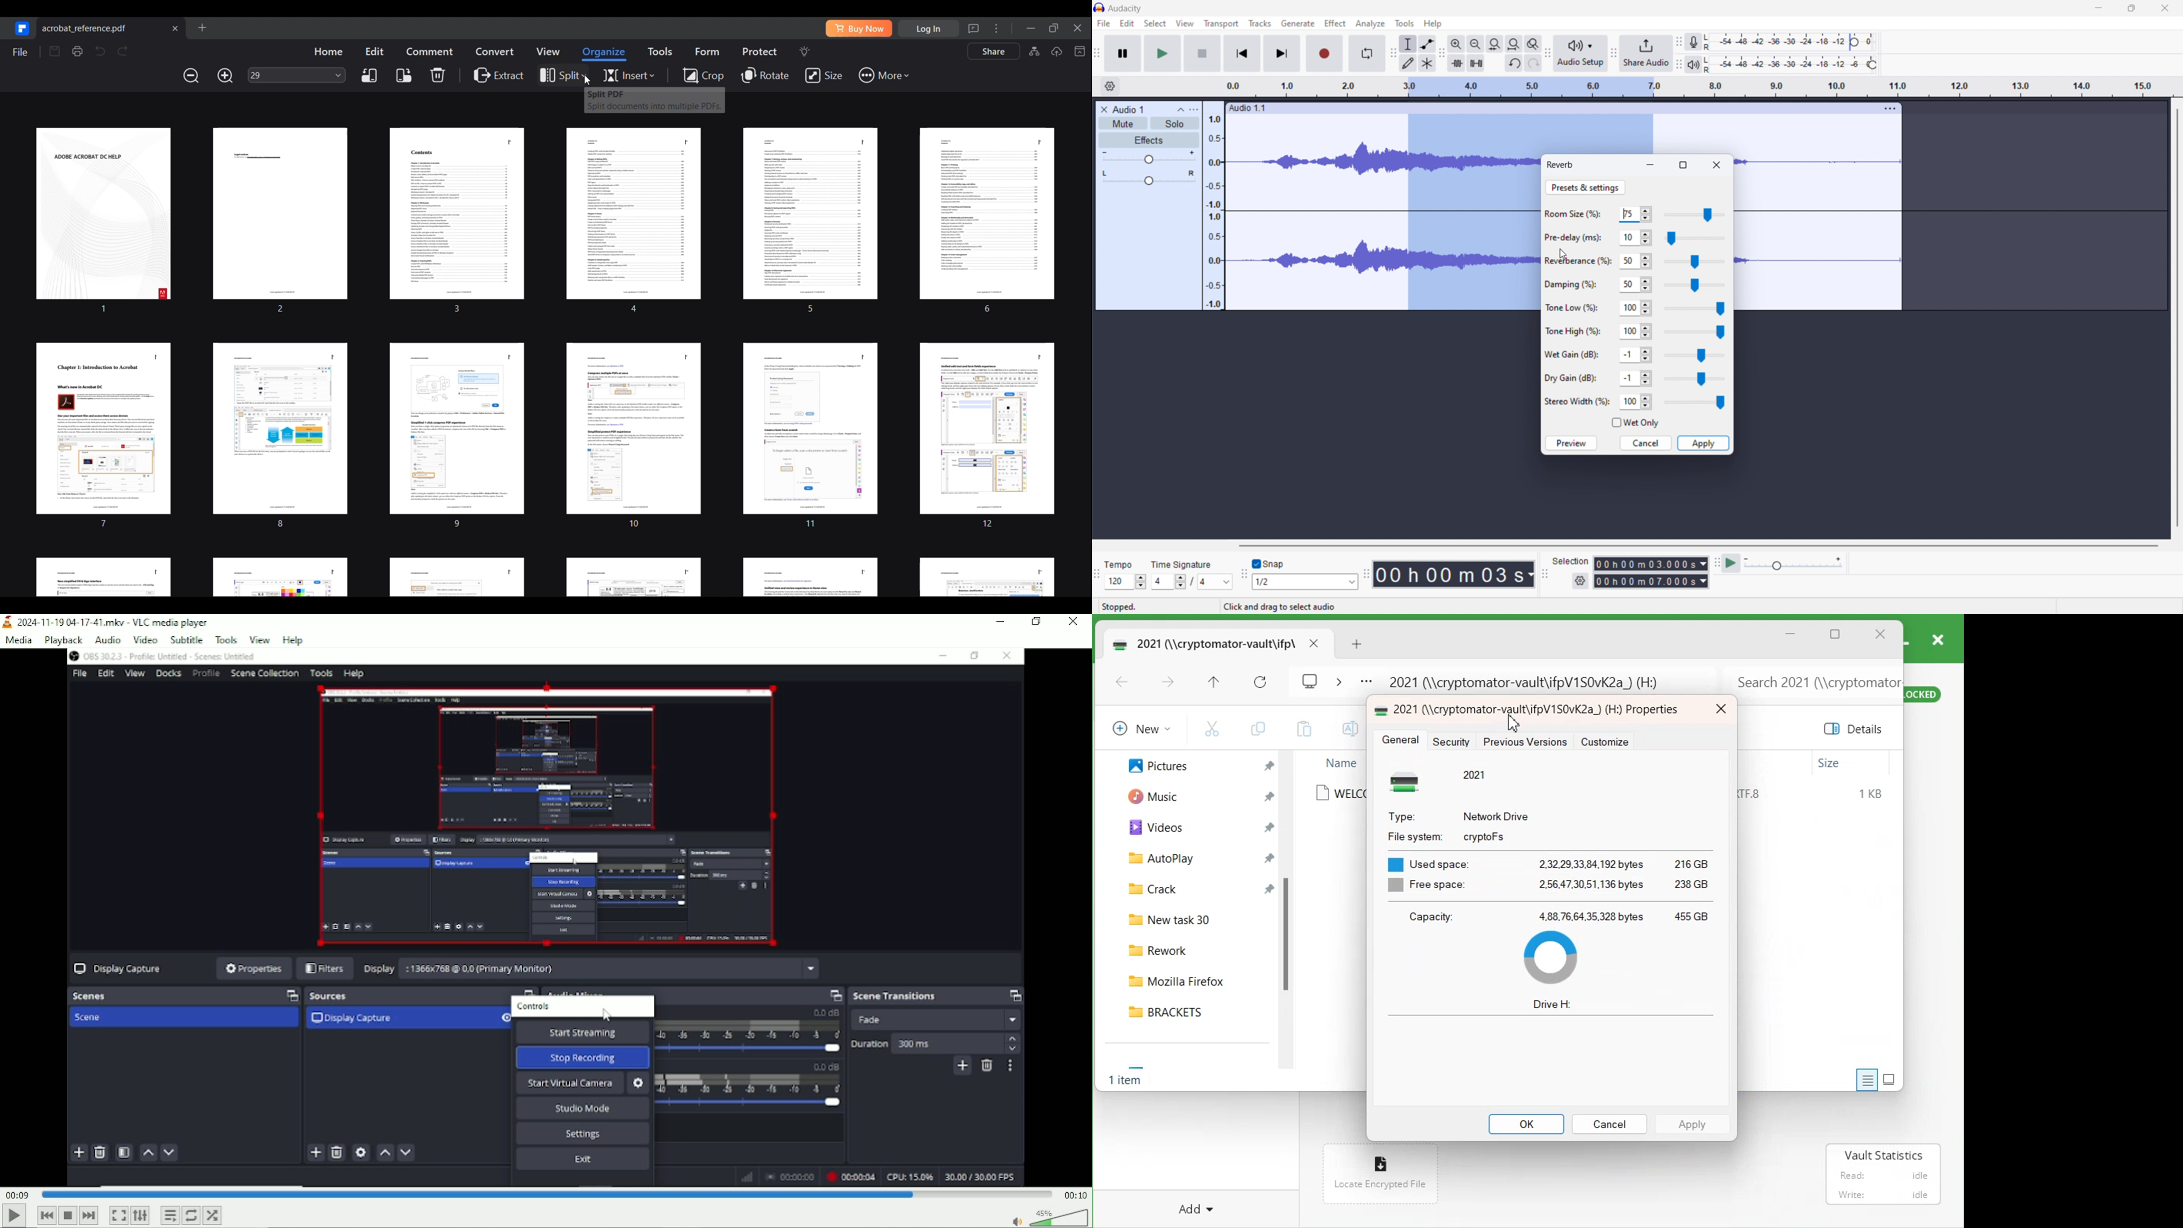  I want to click on 10, so click(1636, 239).